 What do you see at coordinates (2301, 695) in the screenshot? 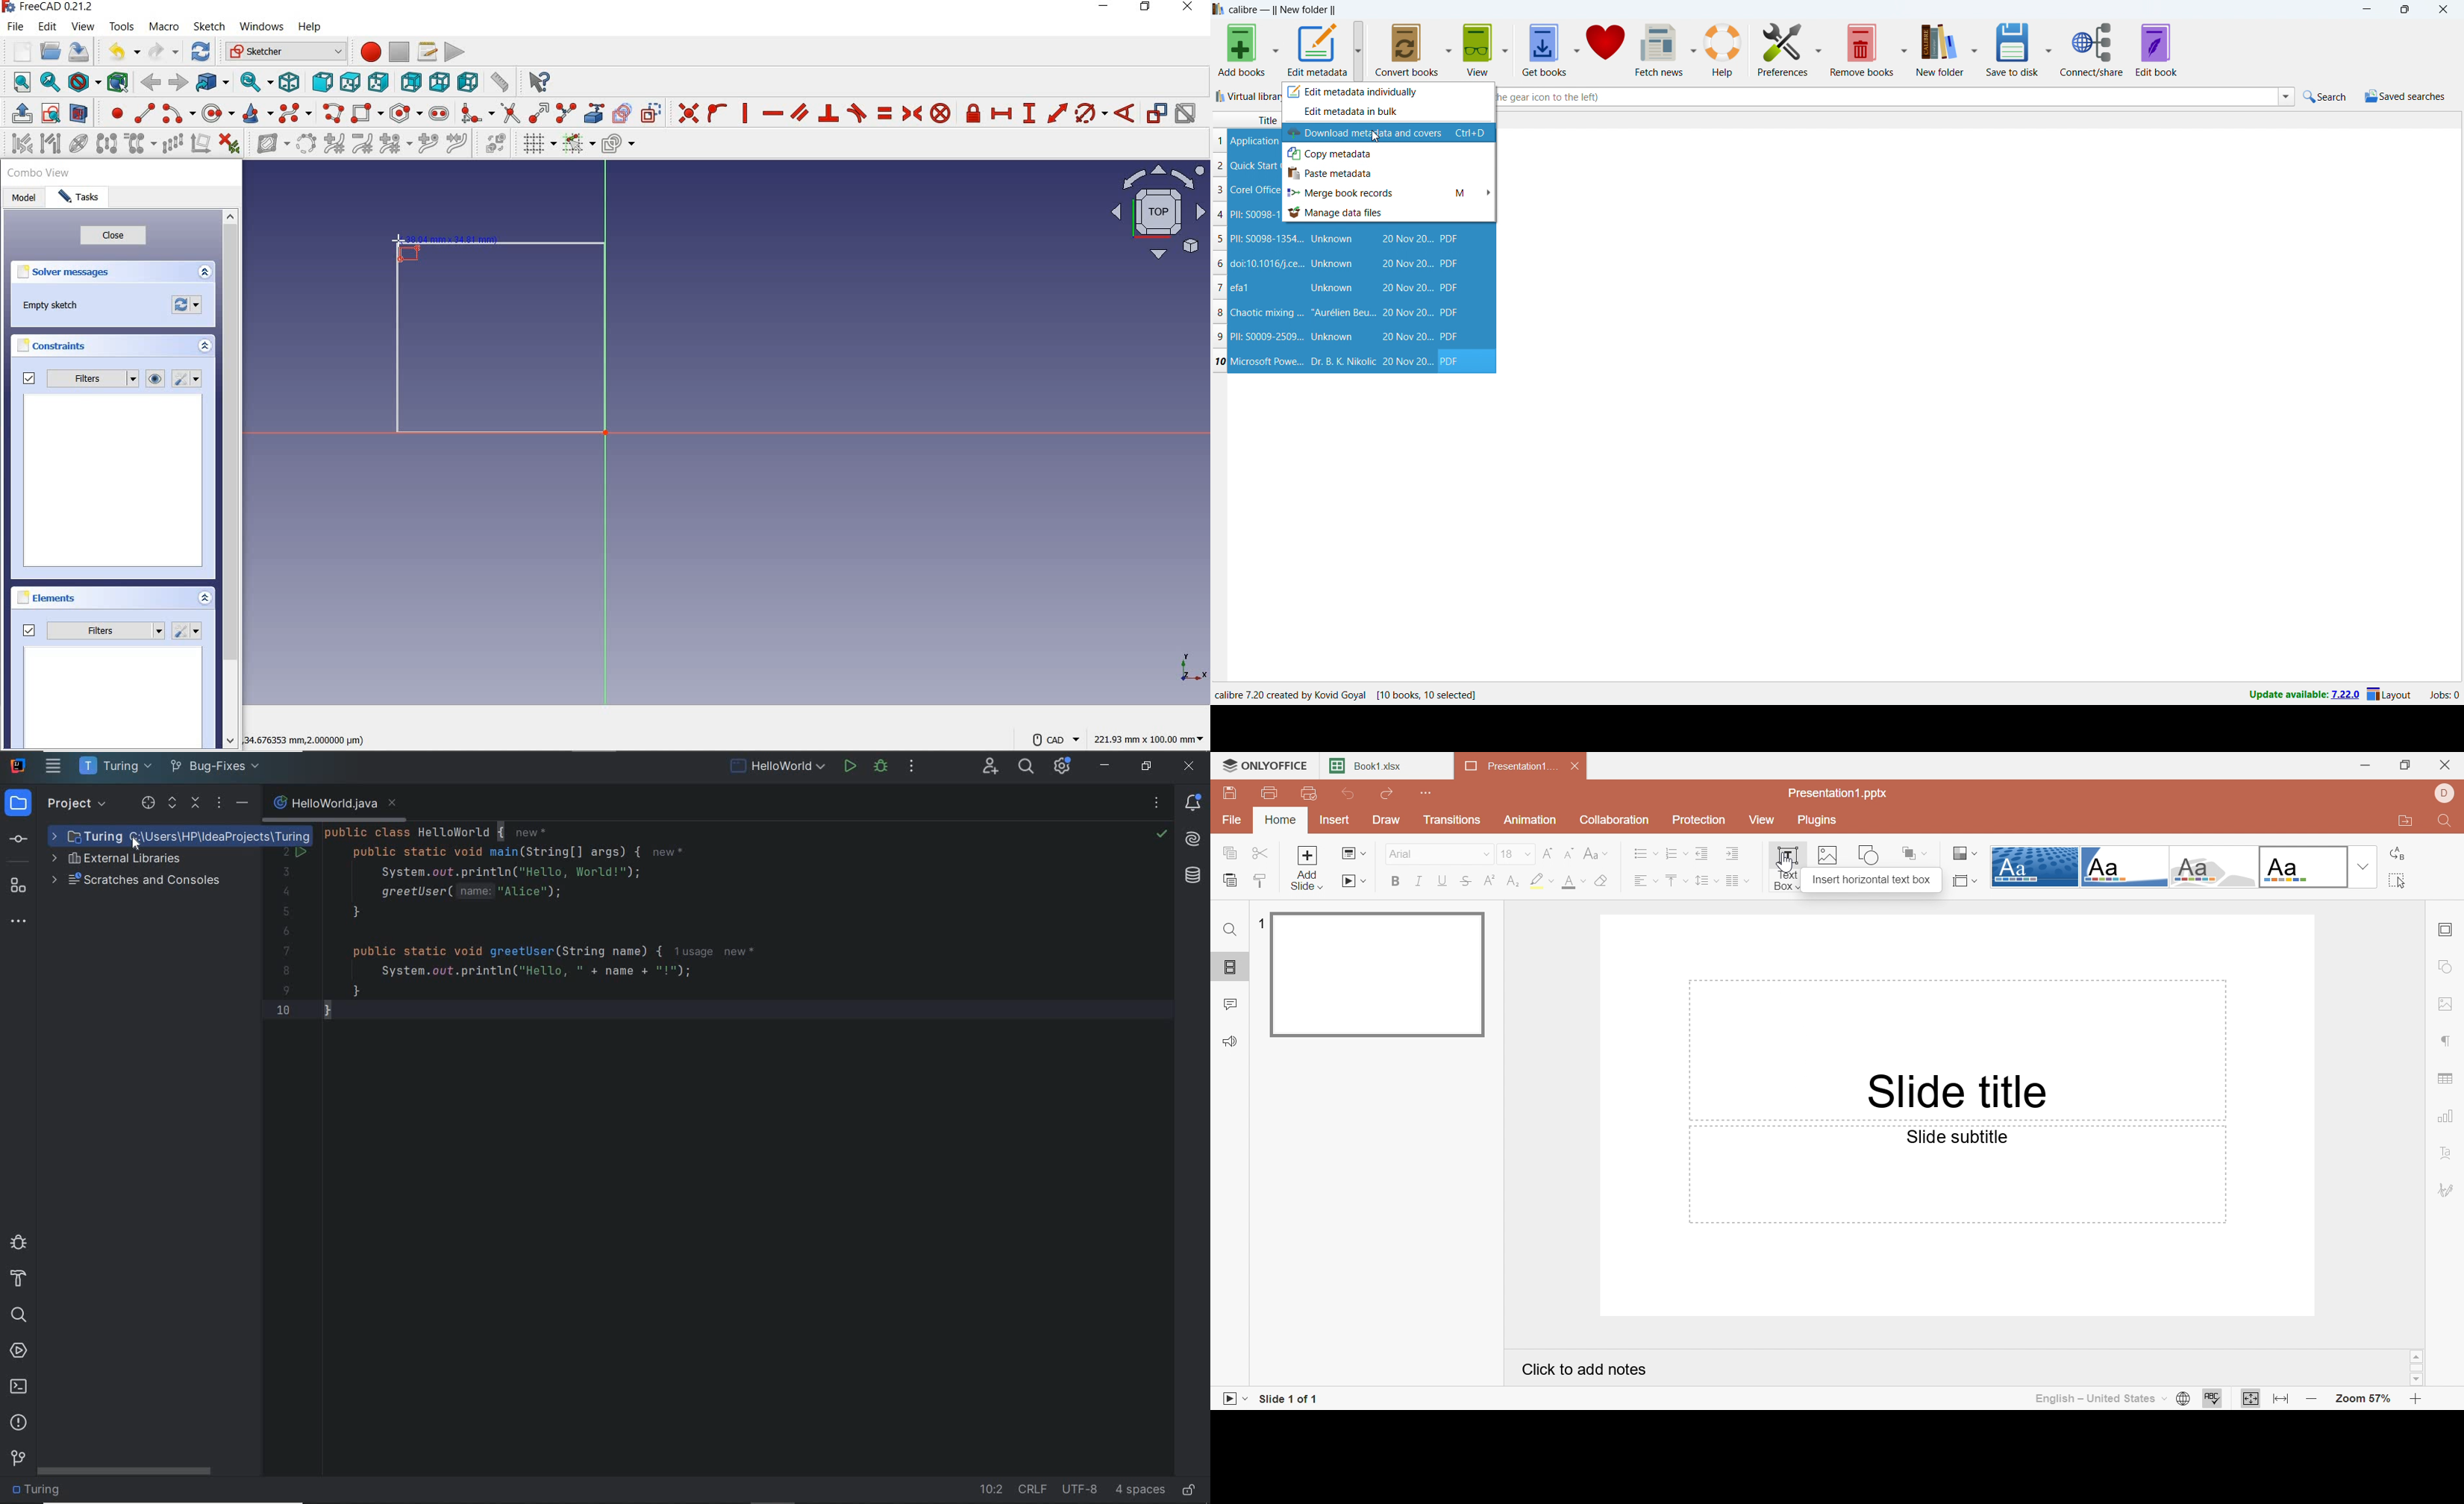
I see `update` at bounding box center [2301, 695].